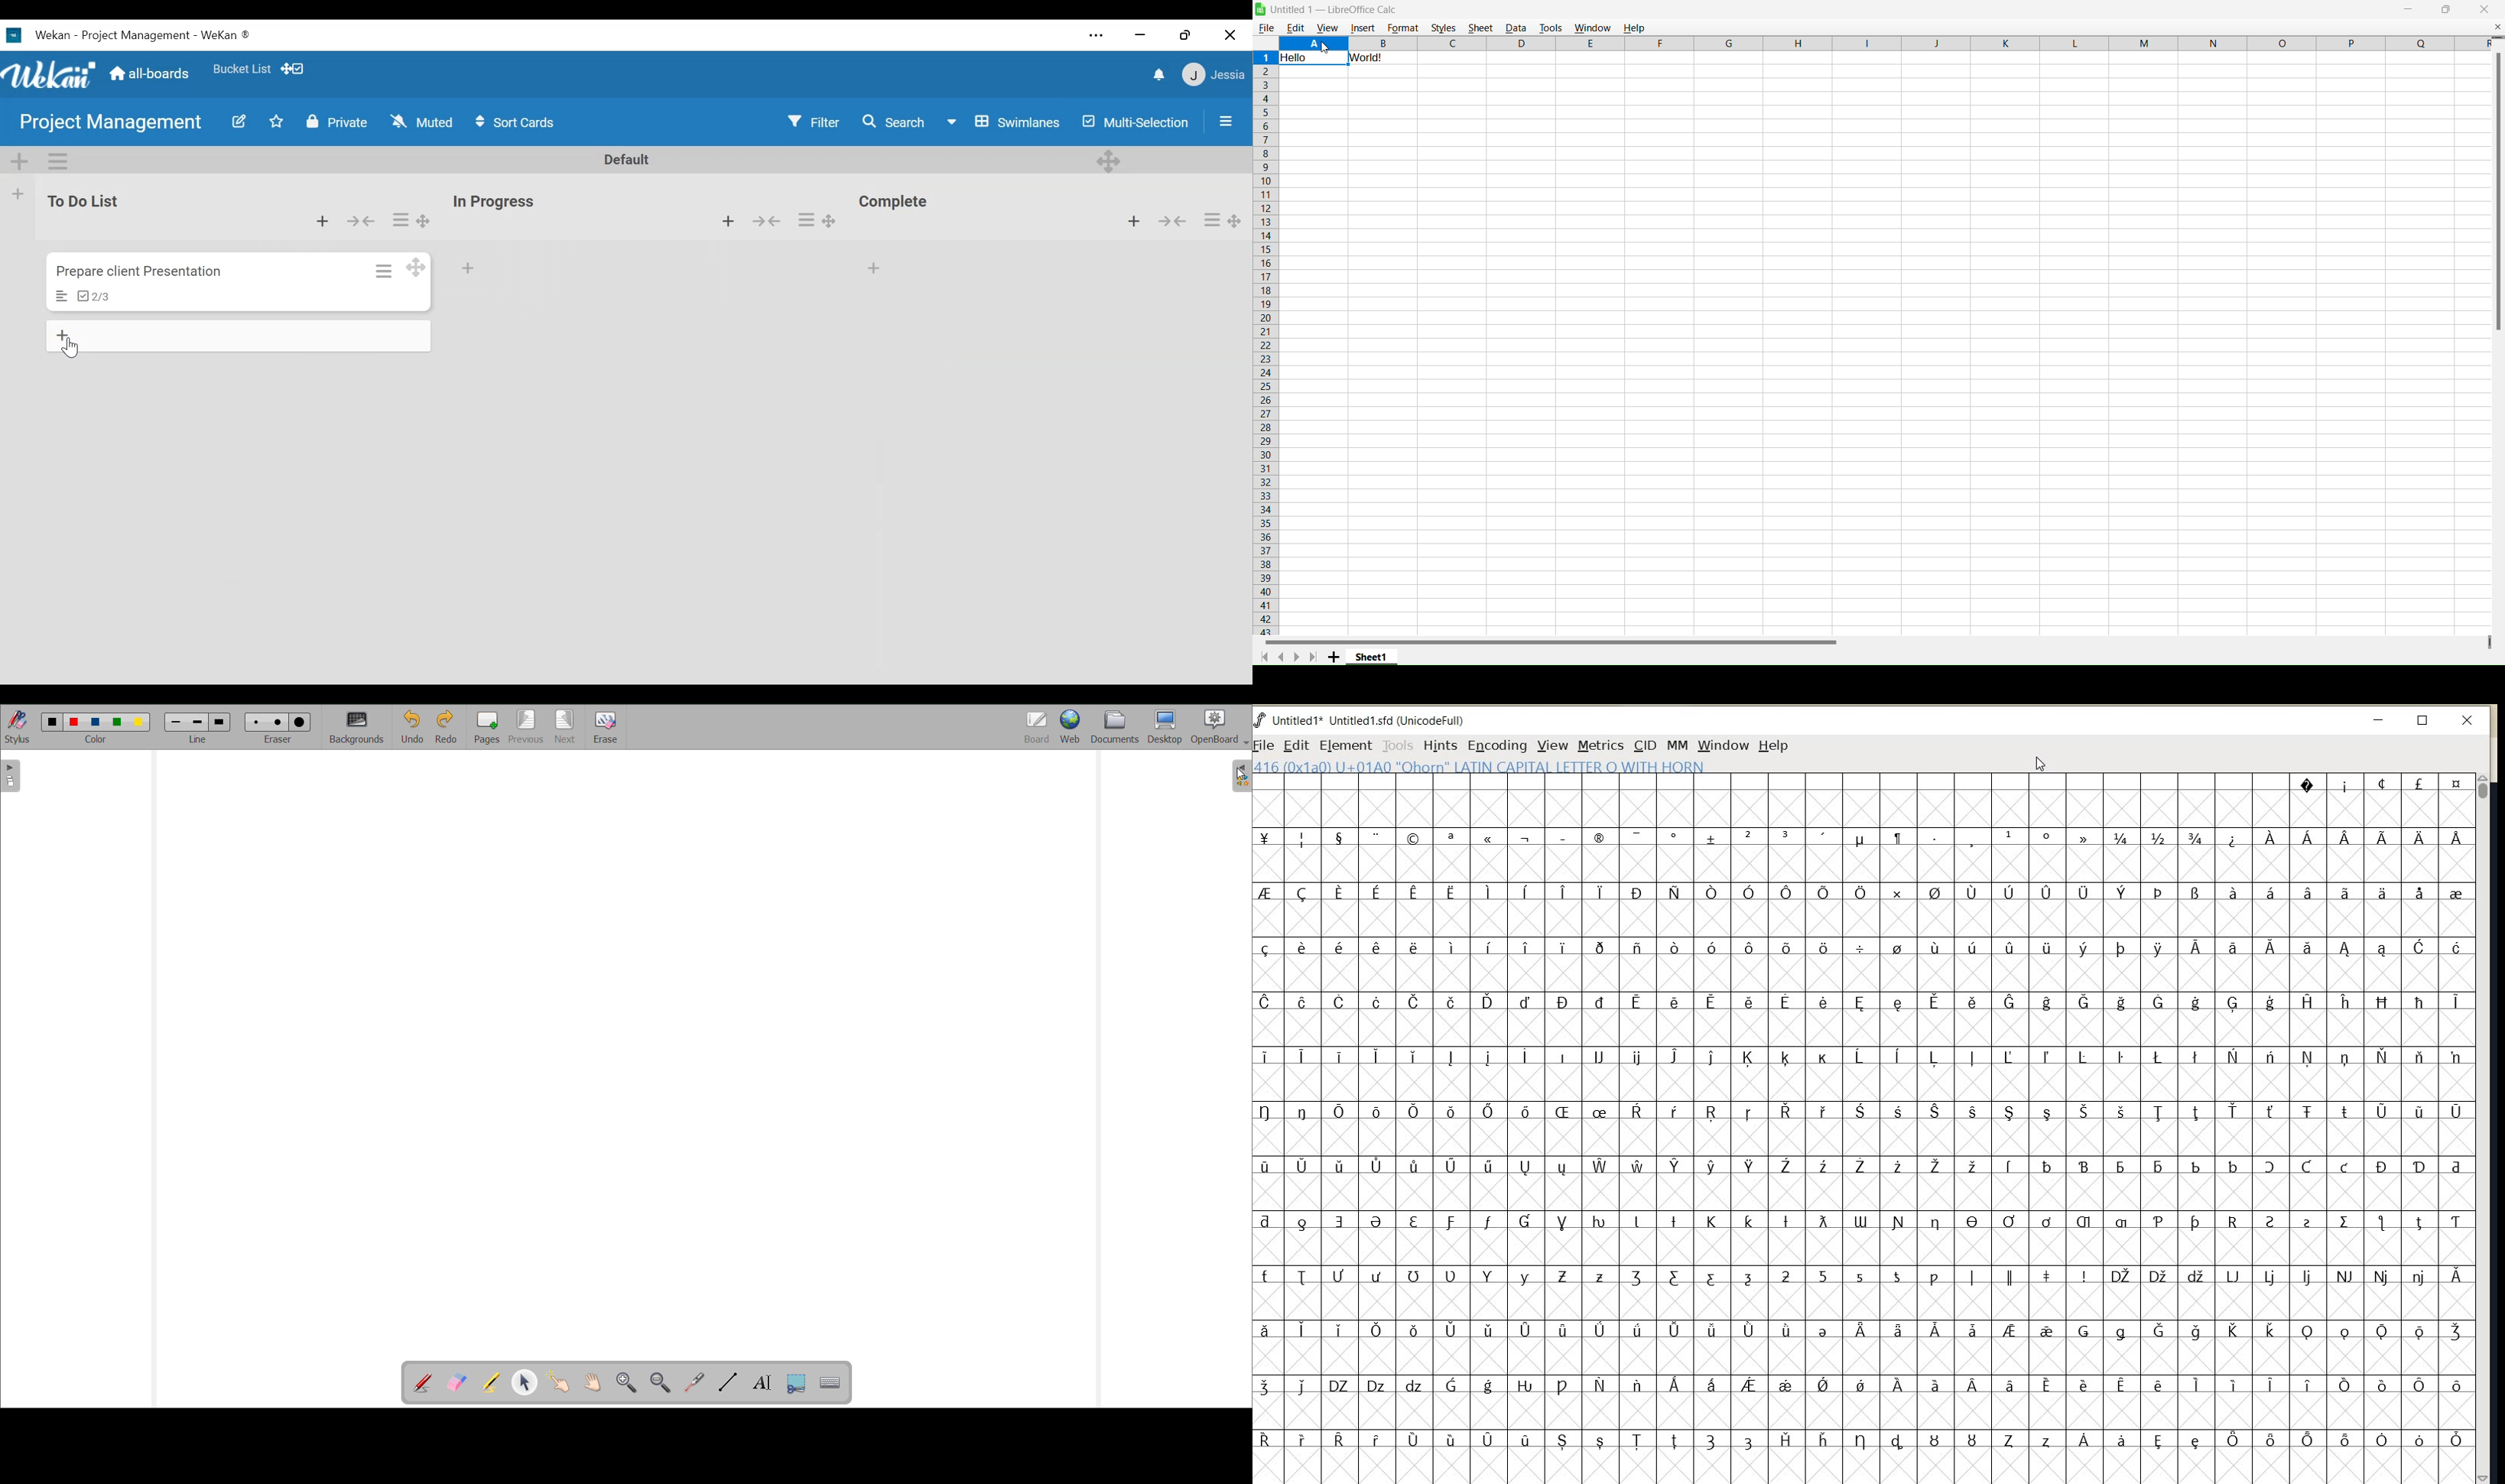  What do you see at coordinates (1440, 746) in the screenshot?
I see `HINTS` at bounding box center [1440, 746].